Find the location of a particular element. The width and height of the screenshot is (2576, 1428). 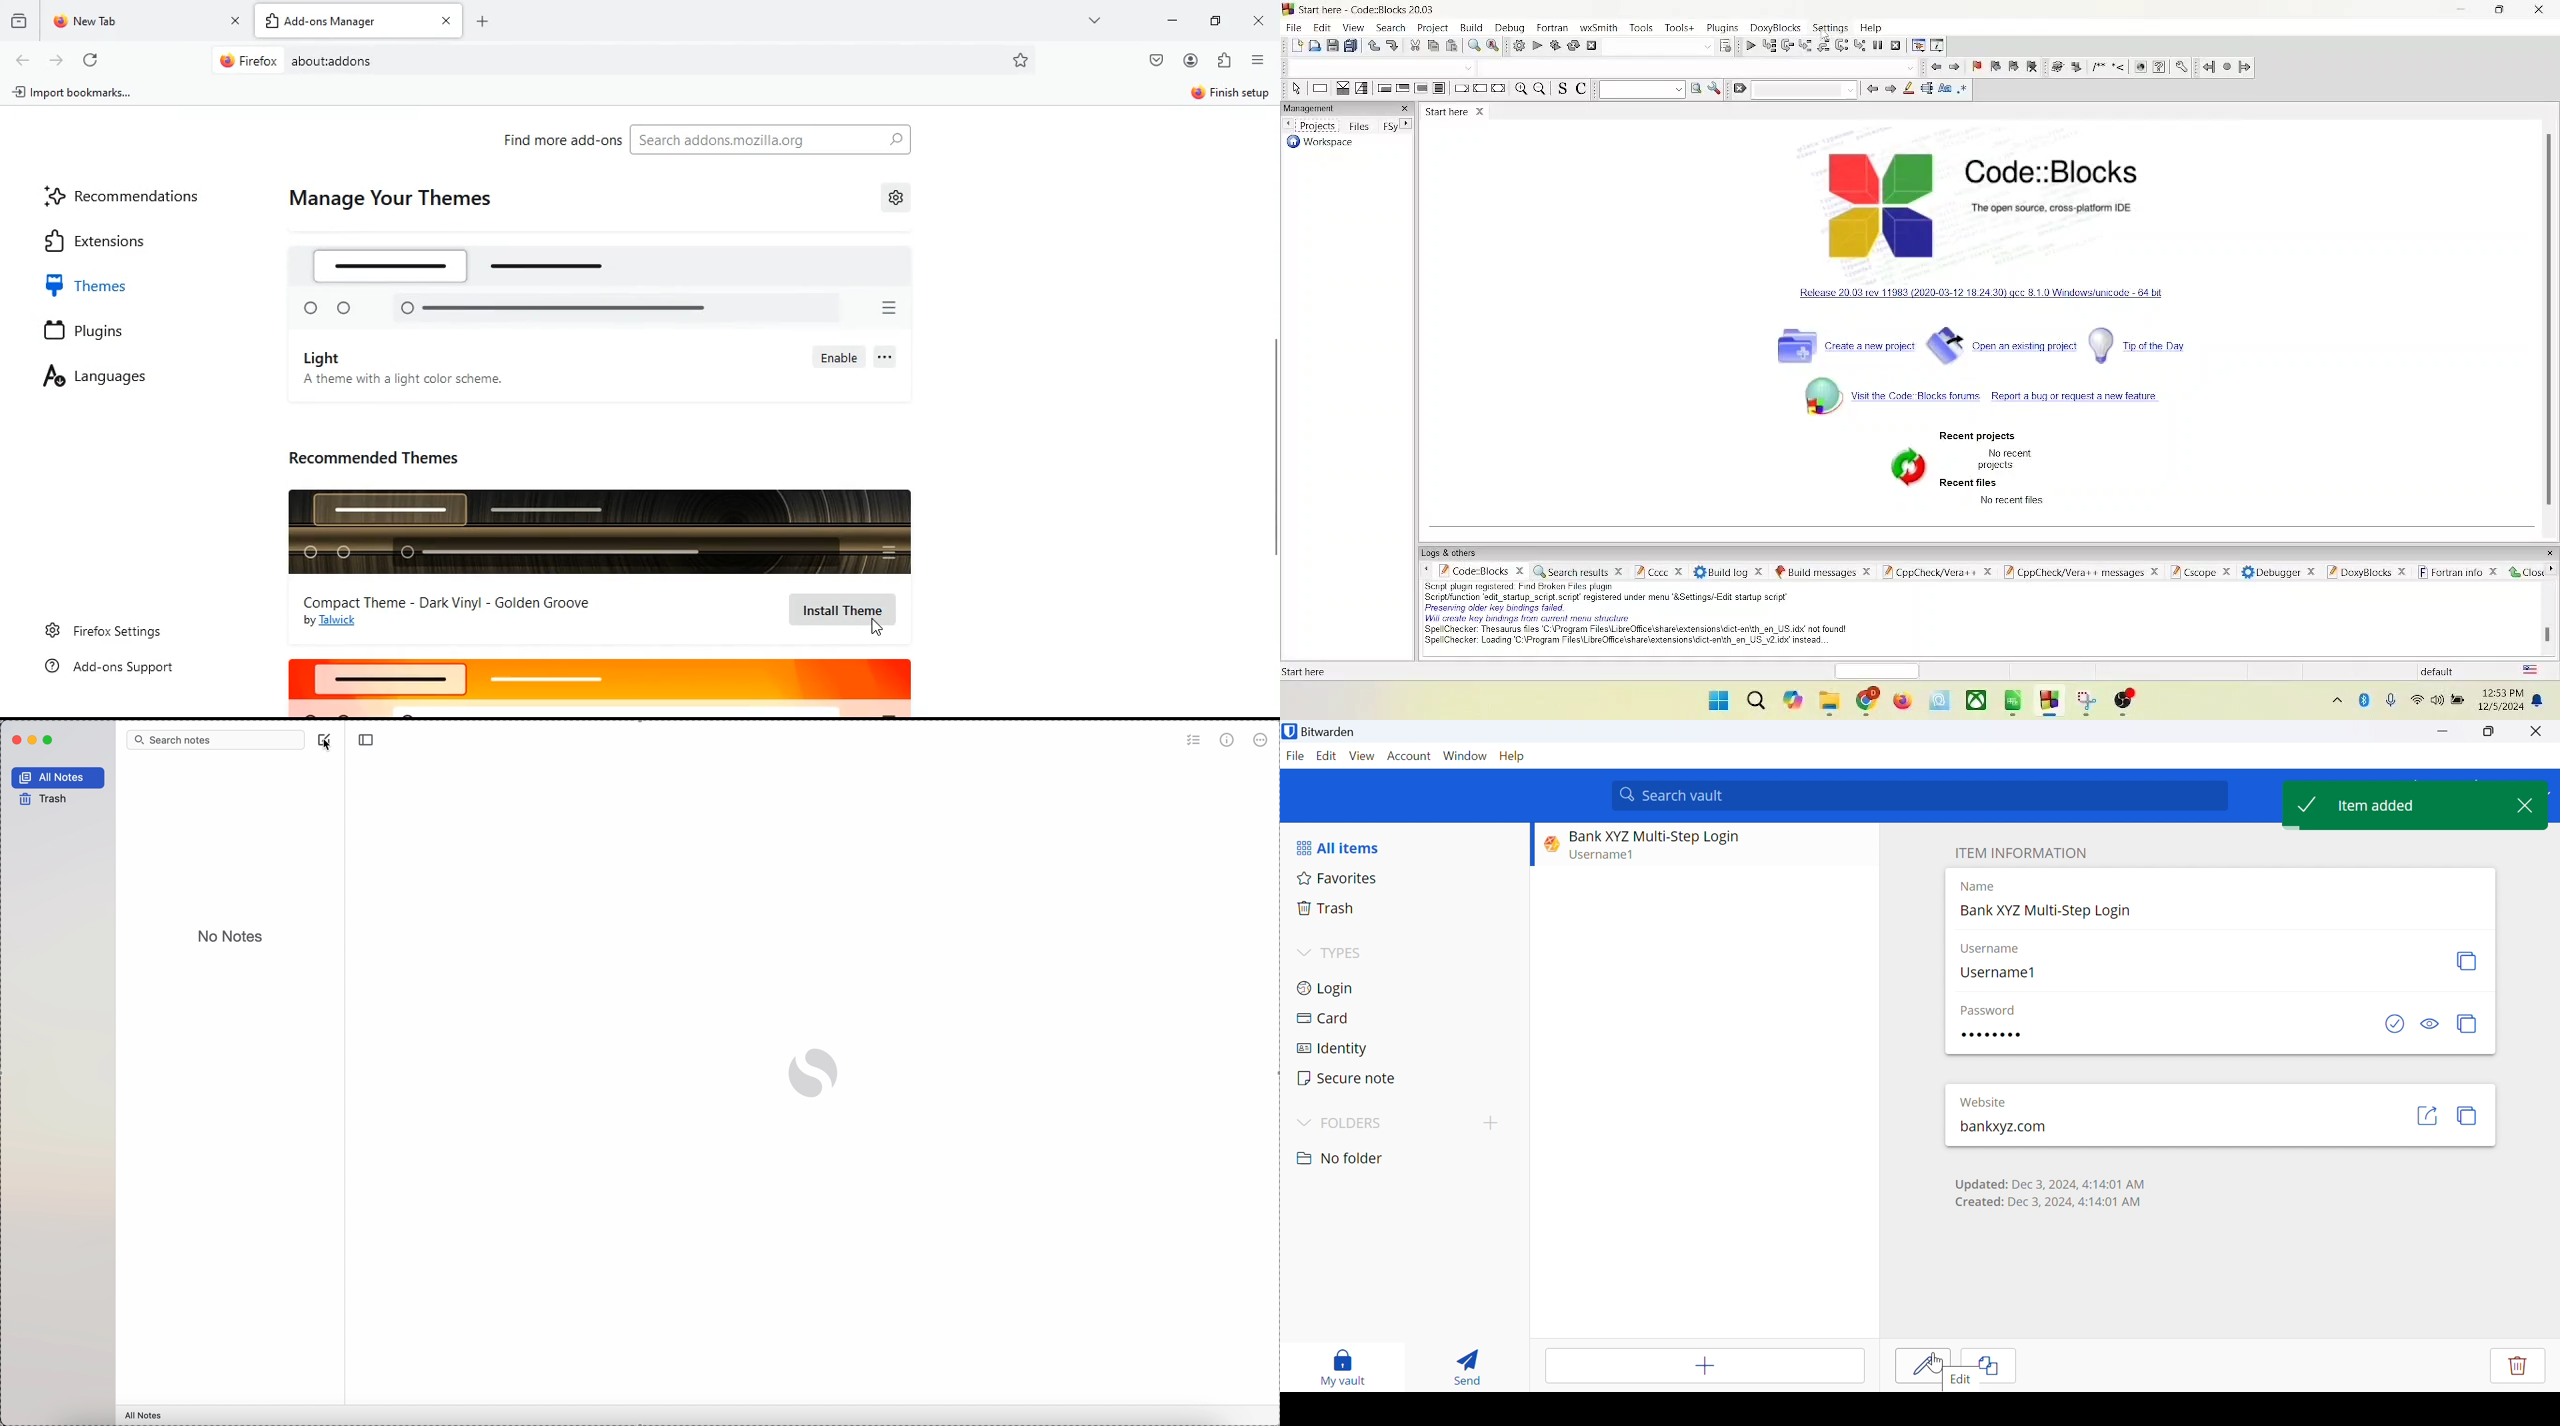

folder is located at coordinates (1827, 704).